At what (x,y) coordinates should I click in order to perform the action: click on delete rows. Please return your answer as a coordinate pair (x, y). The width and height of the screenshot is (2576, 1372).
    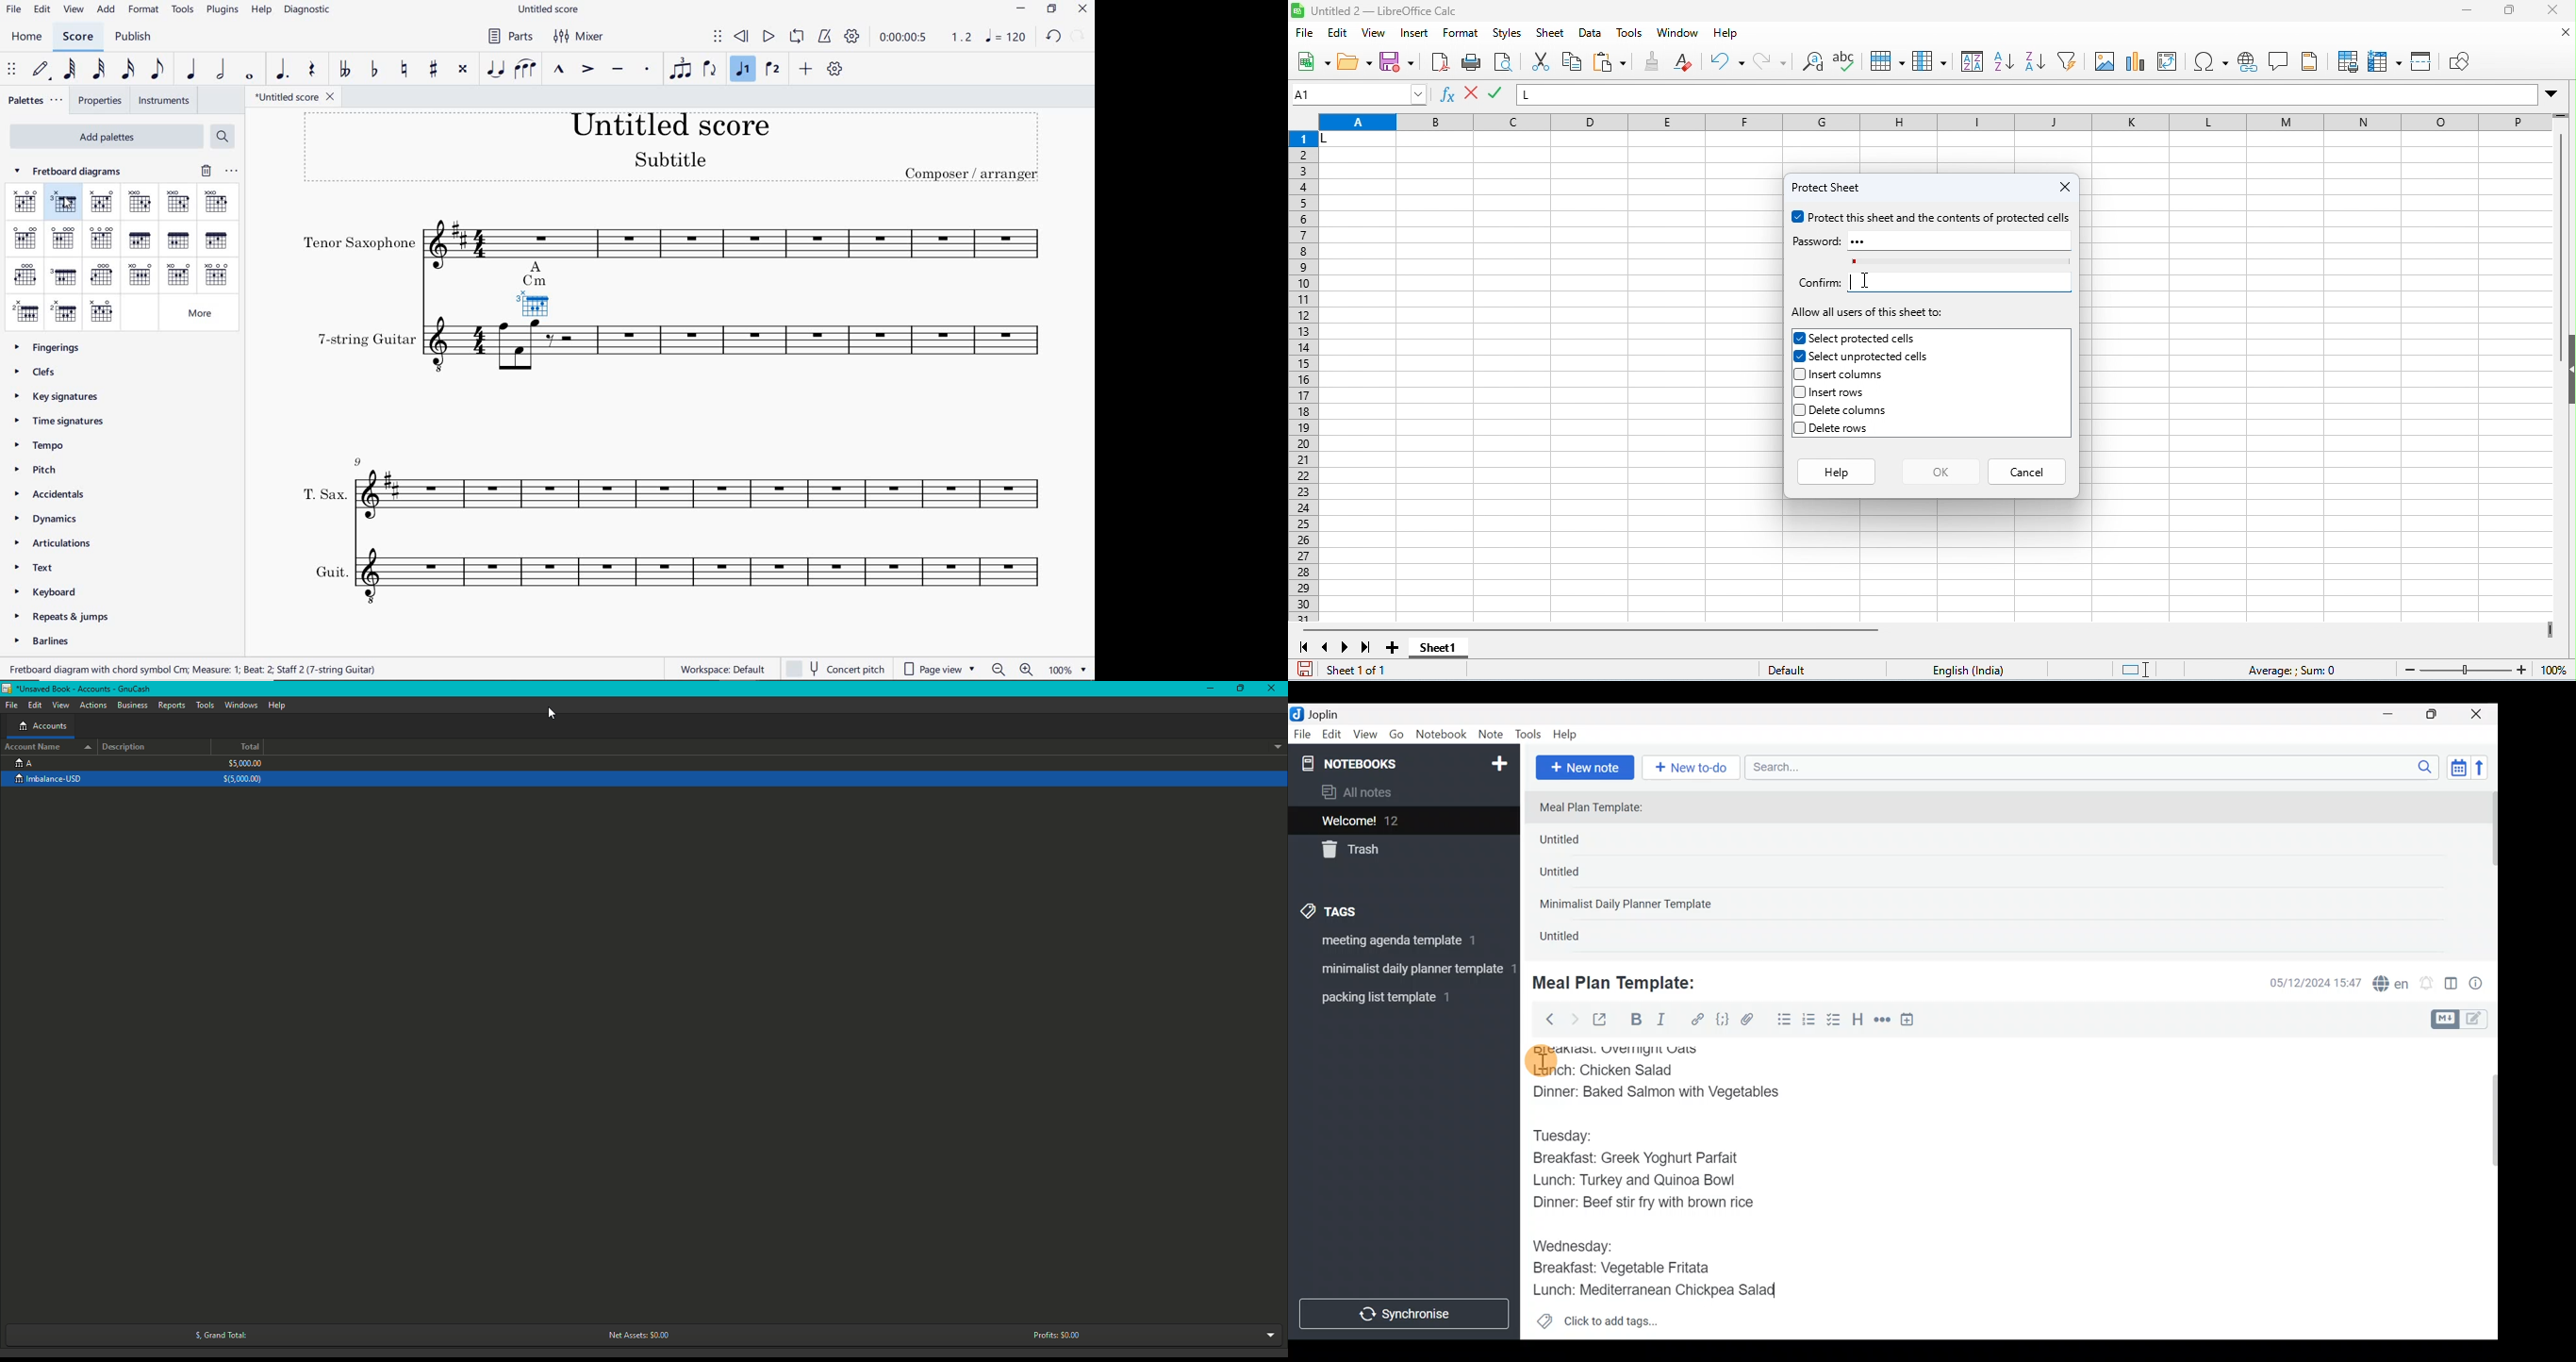
    Looking at the image, I should click on (1836, 429).